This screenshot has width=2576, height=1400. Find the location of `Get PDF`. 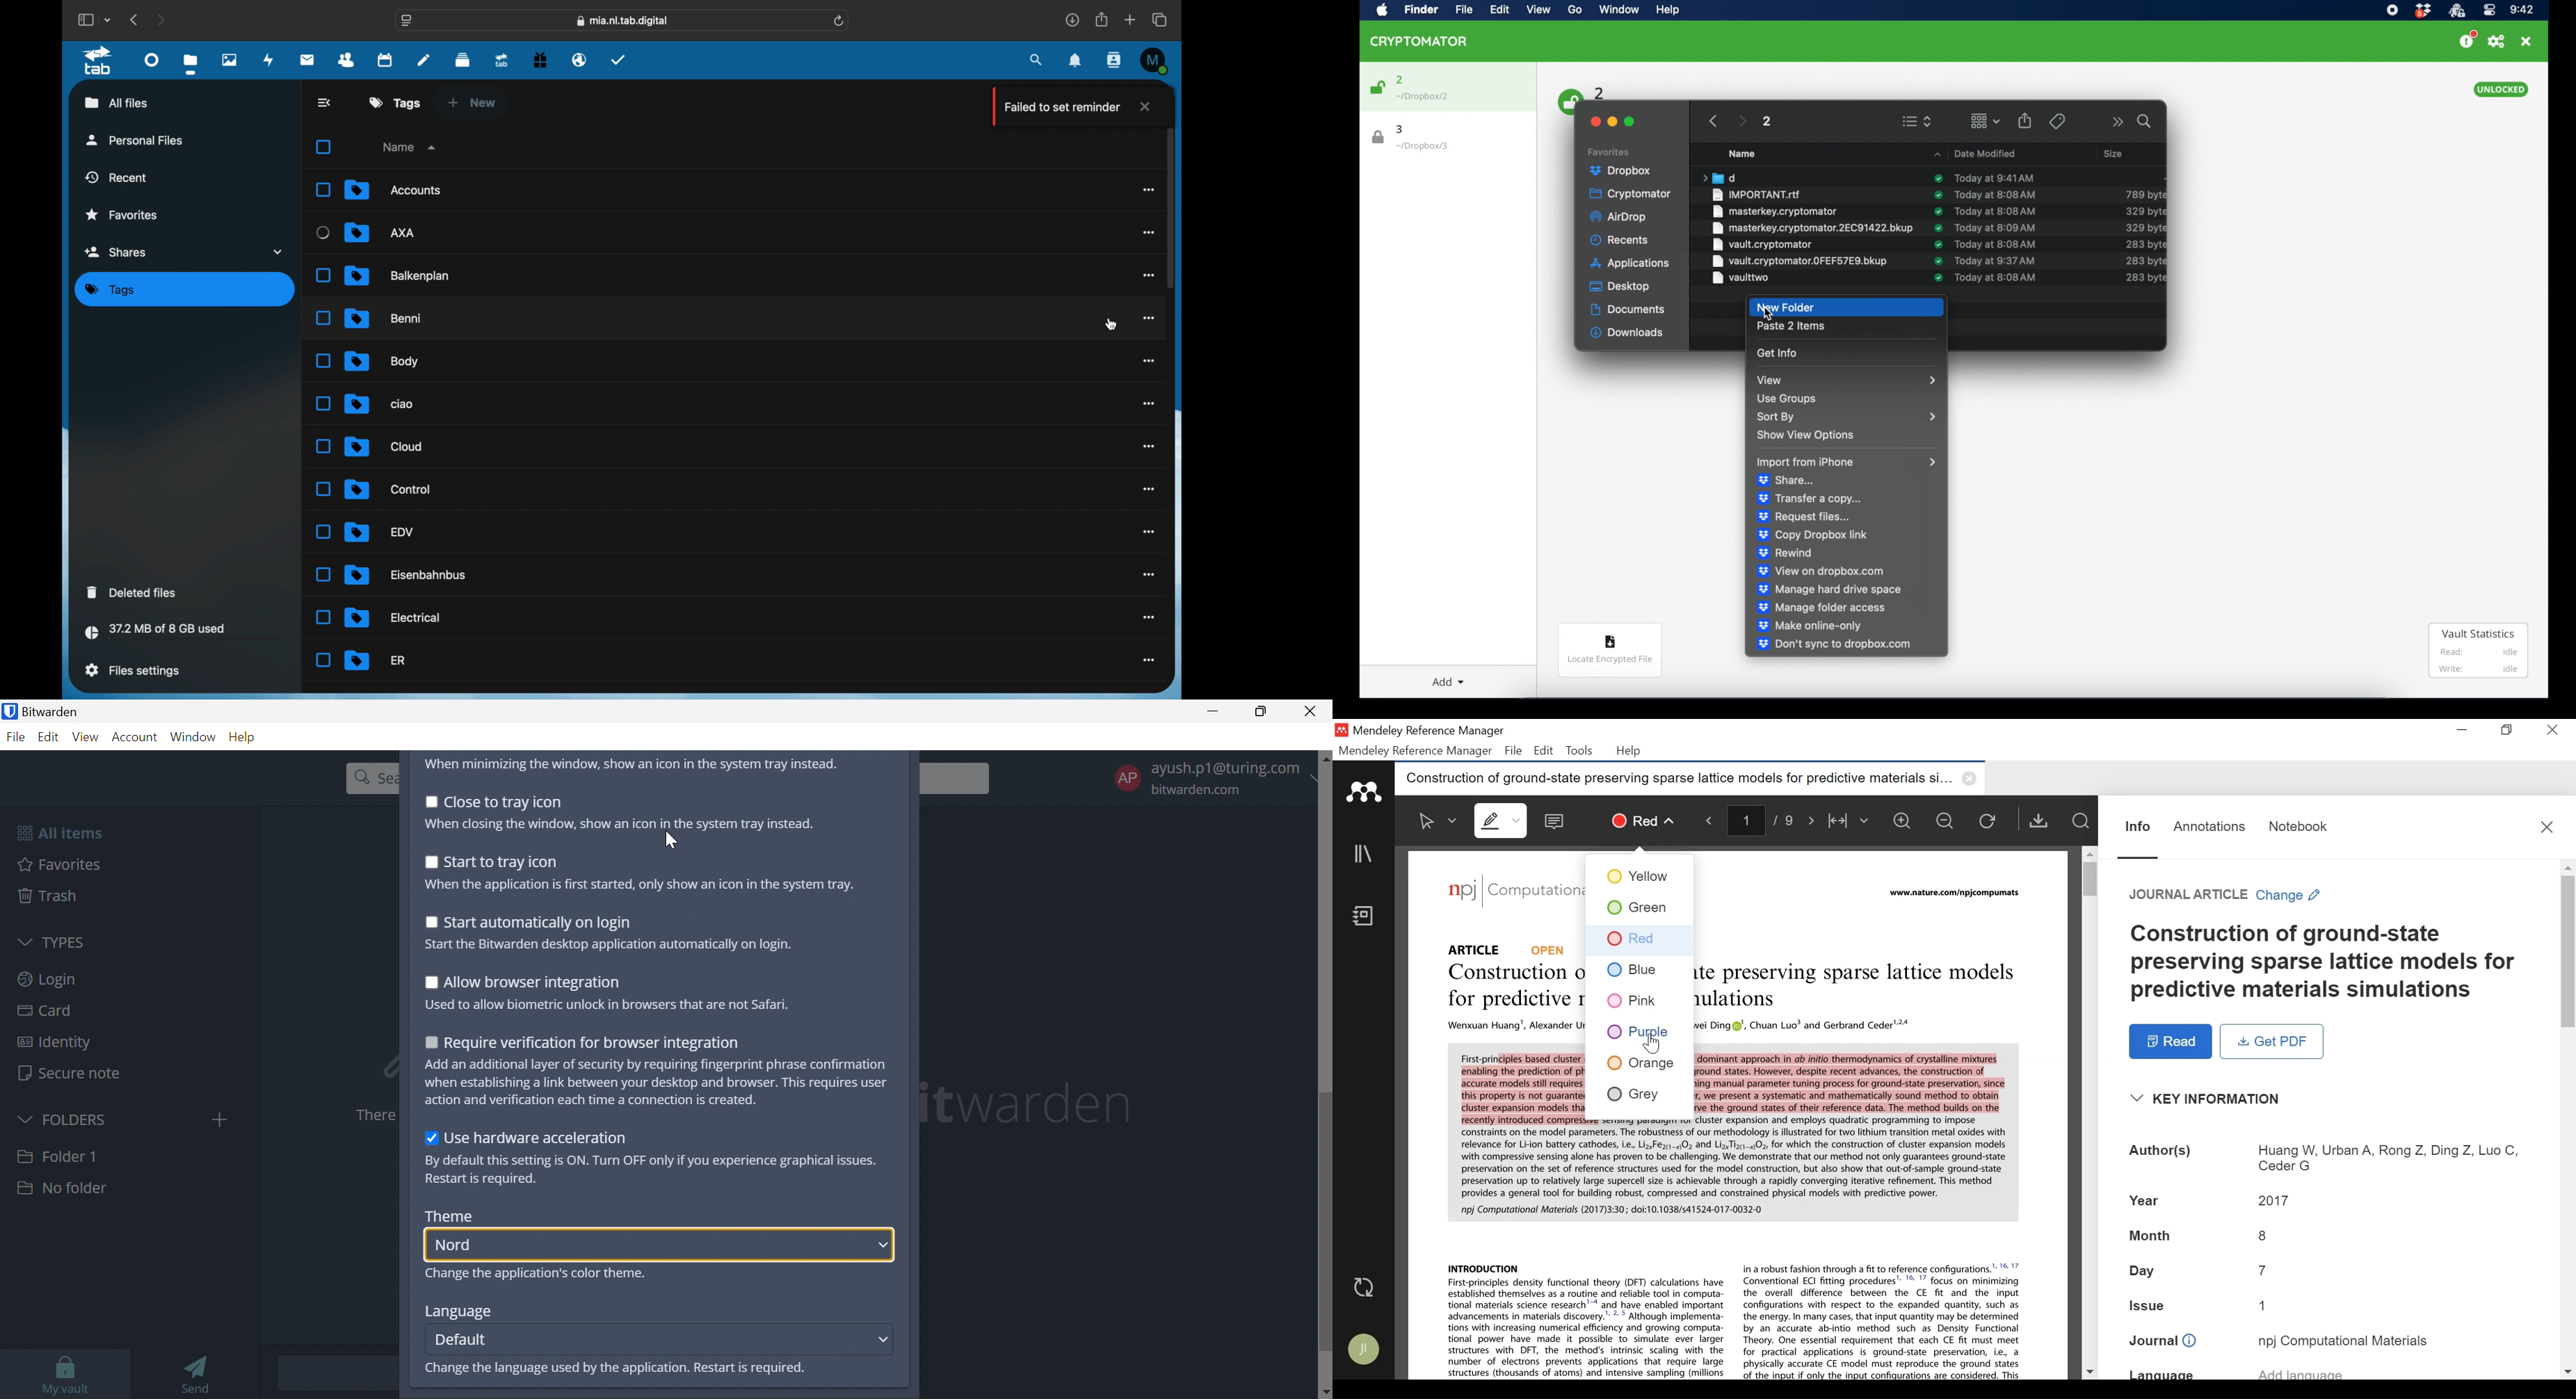

Get PDF is located at coordinates (2043, 820).